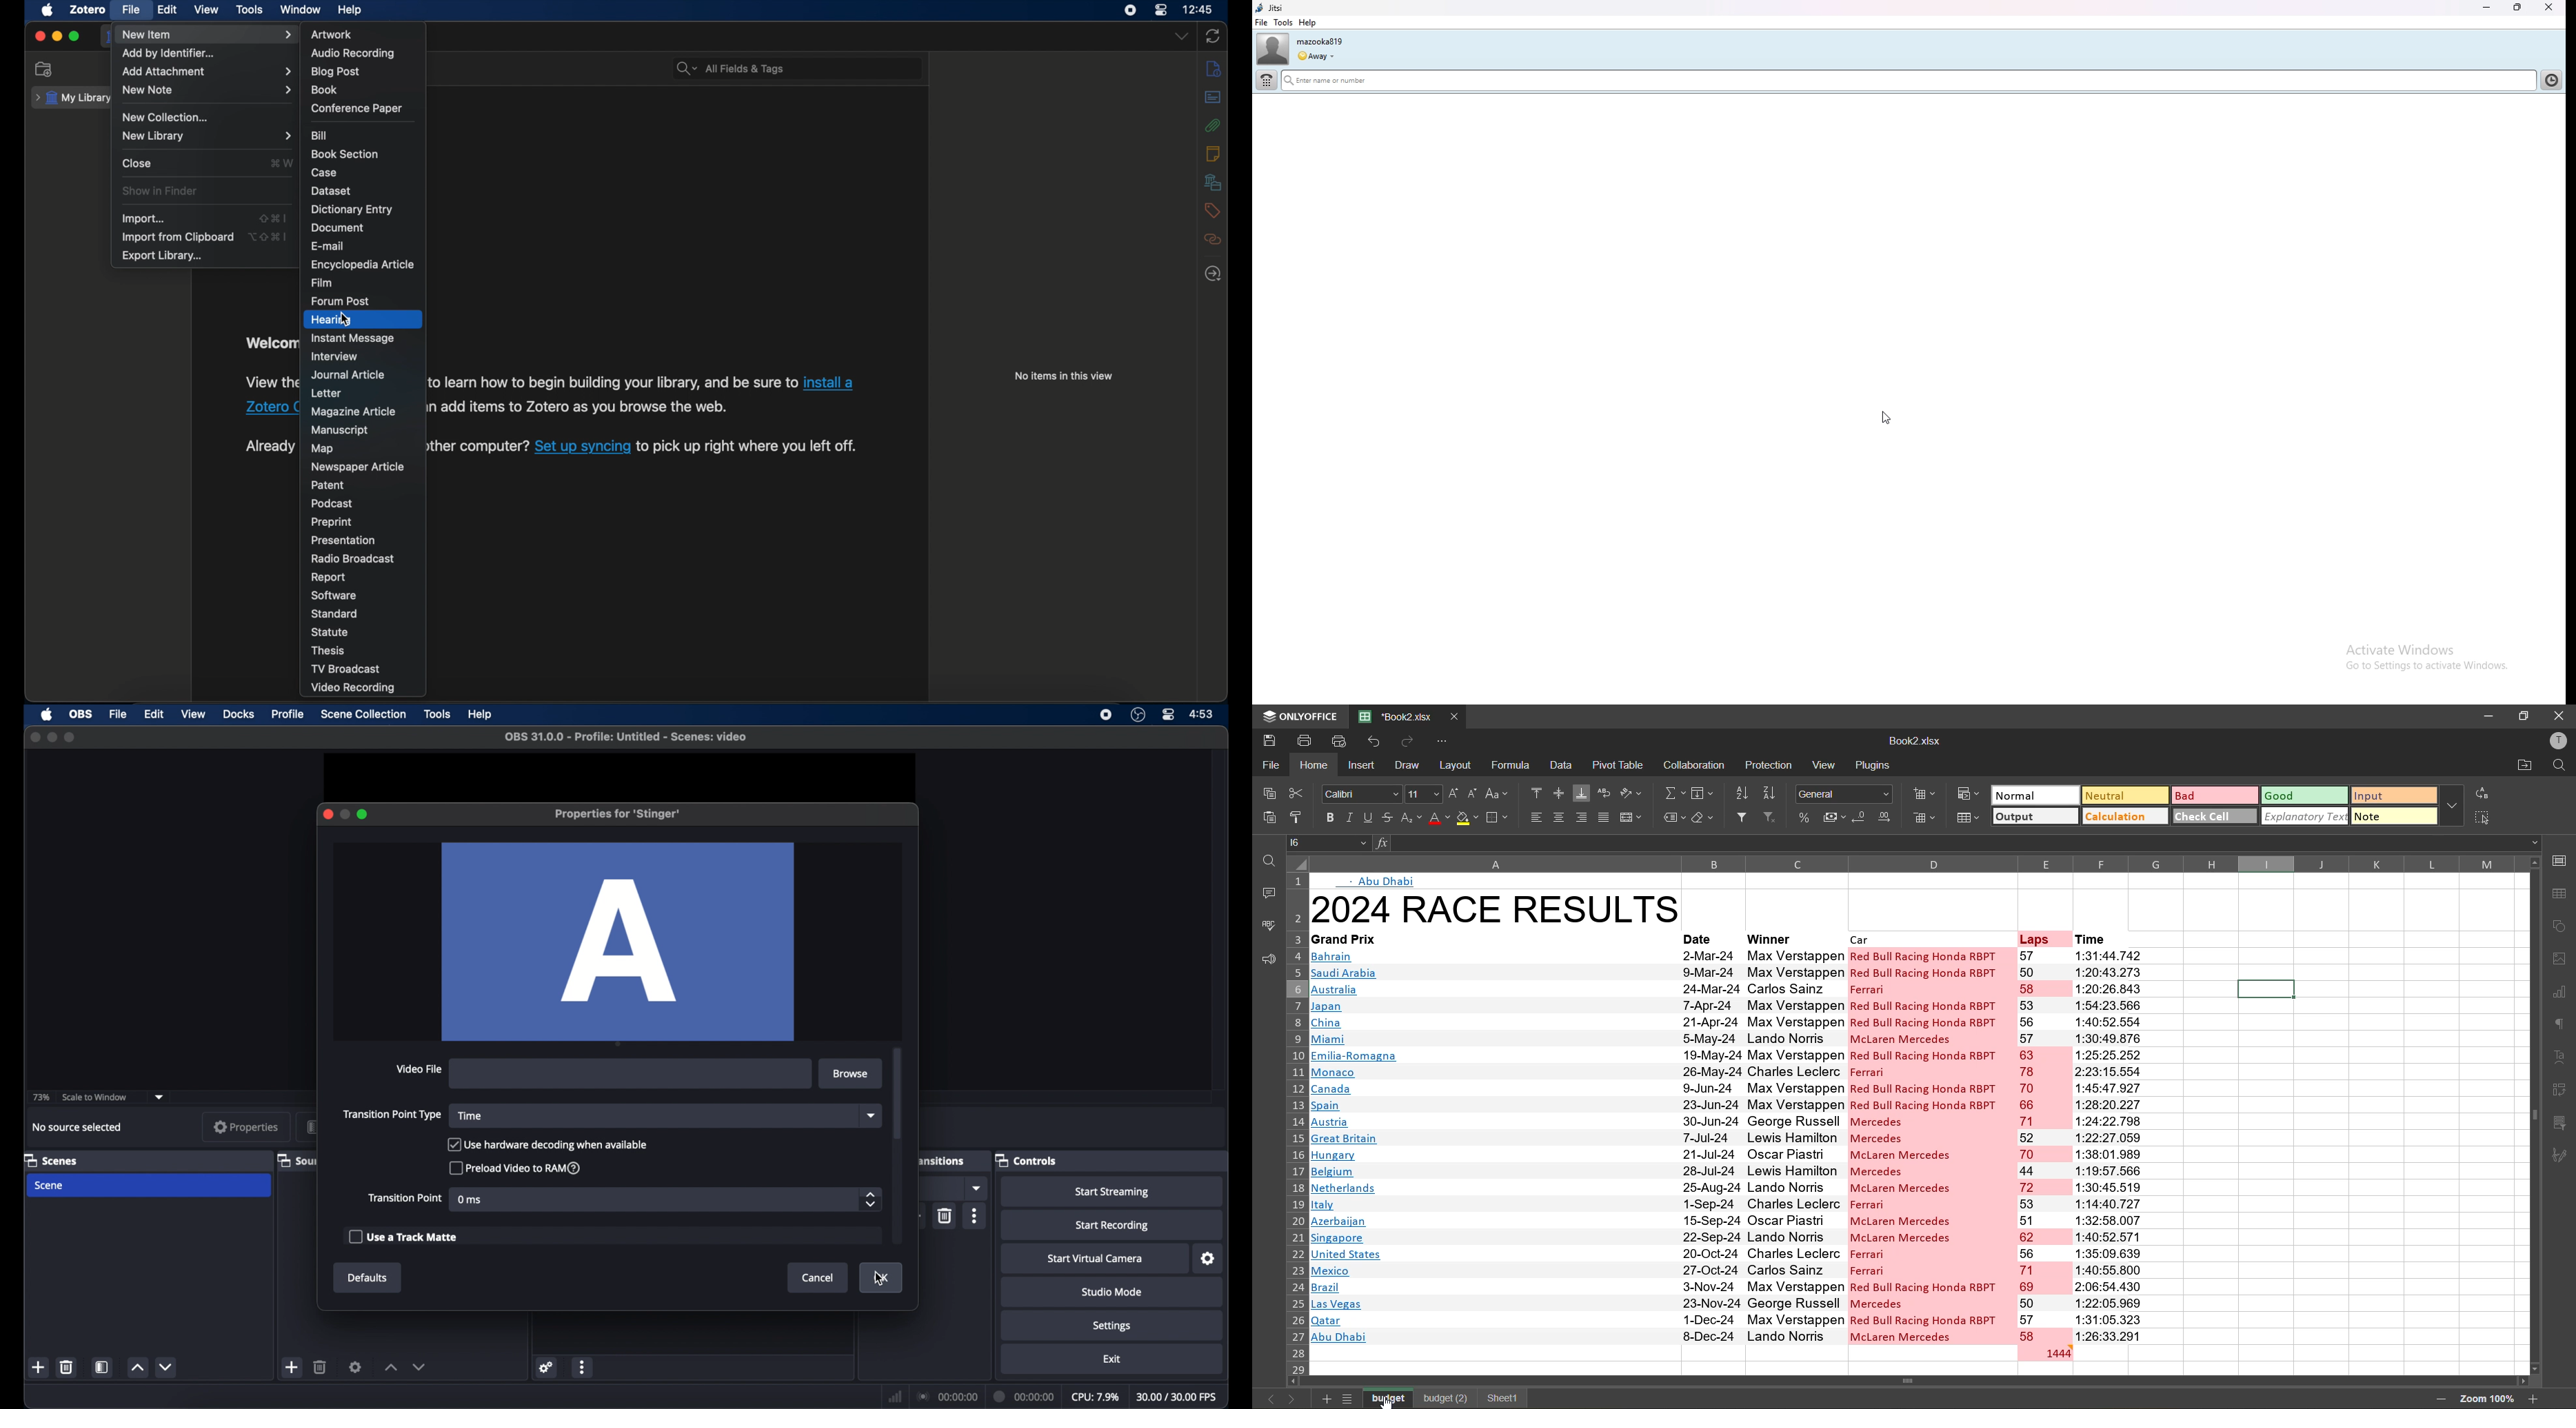 The image size is (2576, 1428). What do you see at coordinates (345, 321) in the screenshot?
I see `cursor` at bounding box center [345, 321].